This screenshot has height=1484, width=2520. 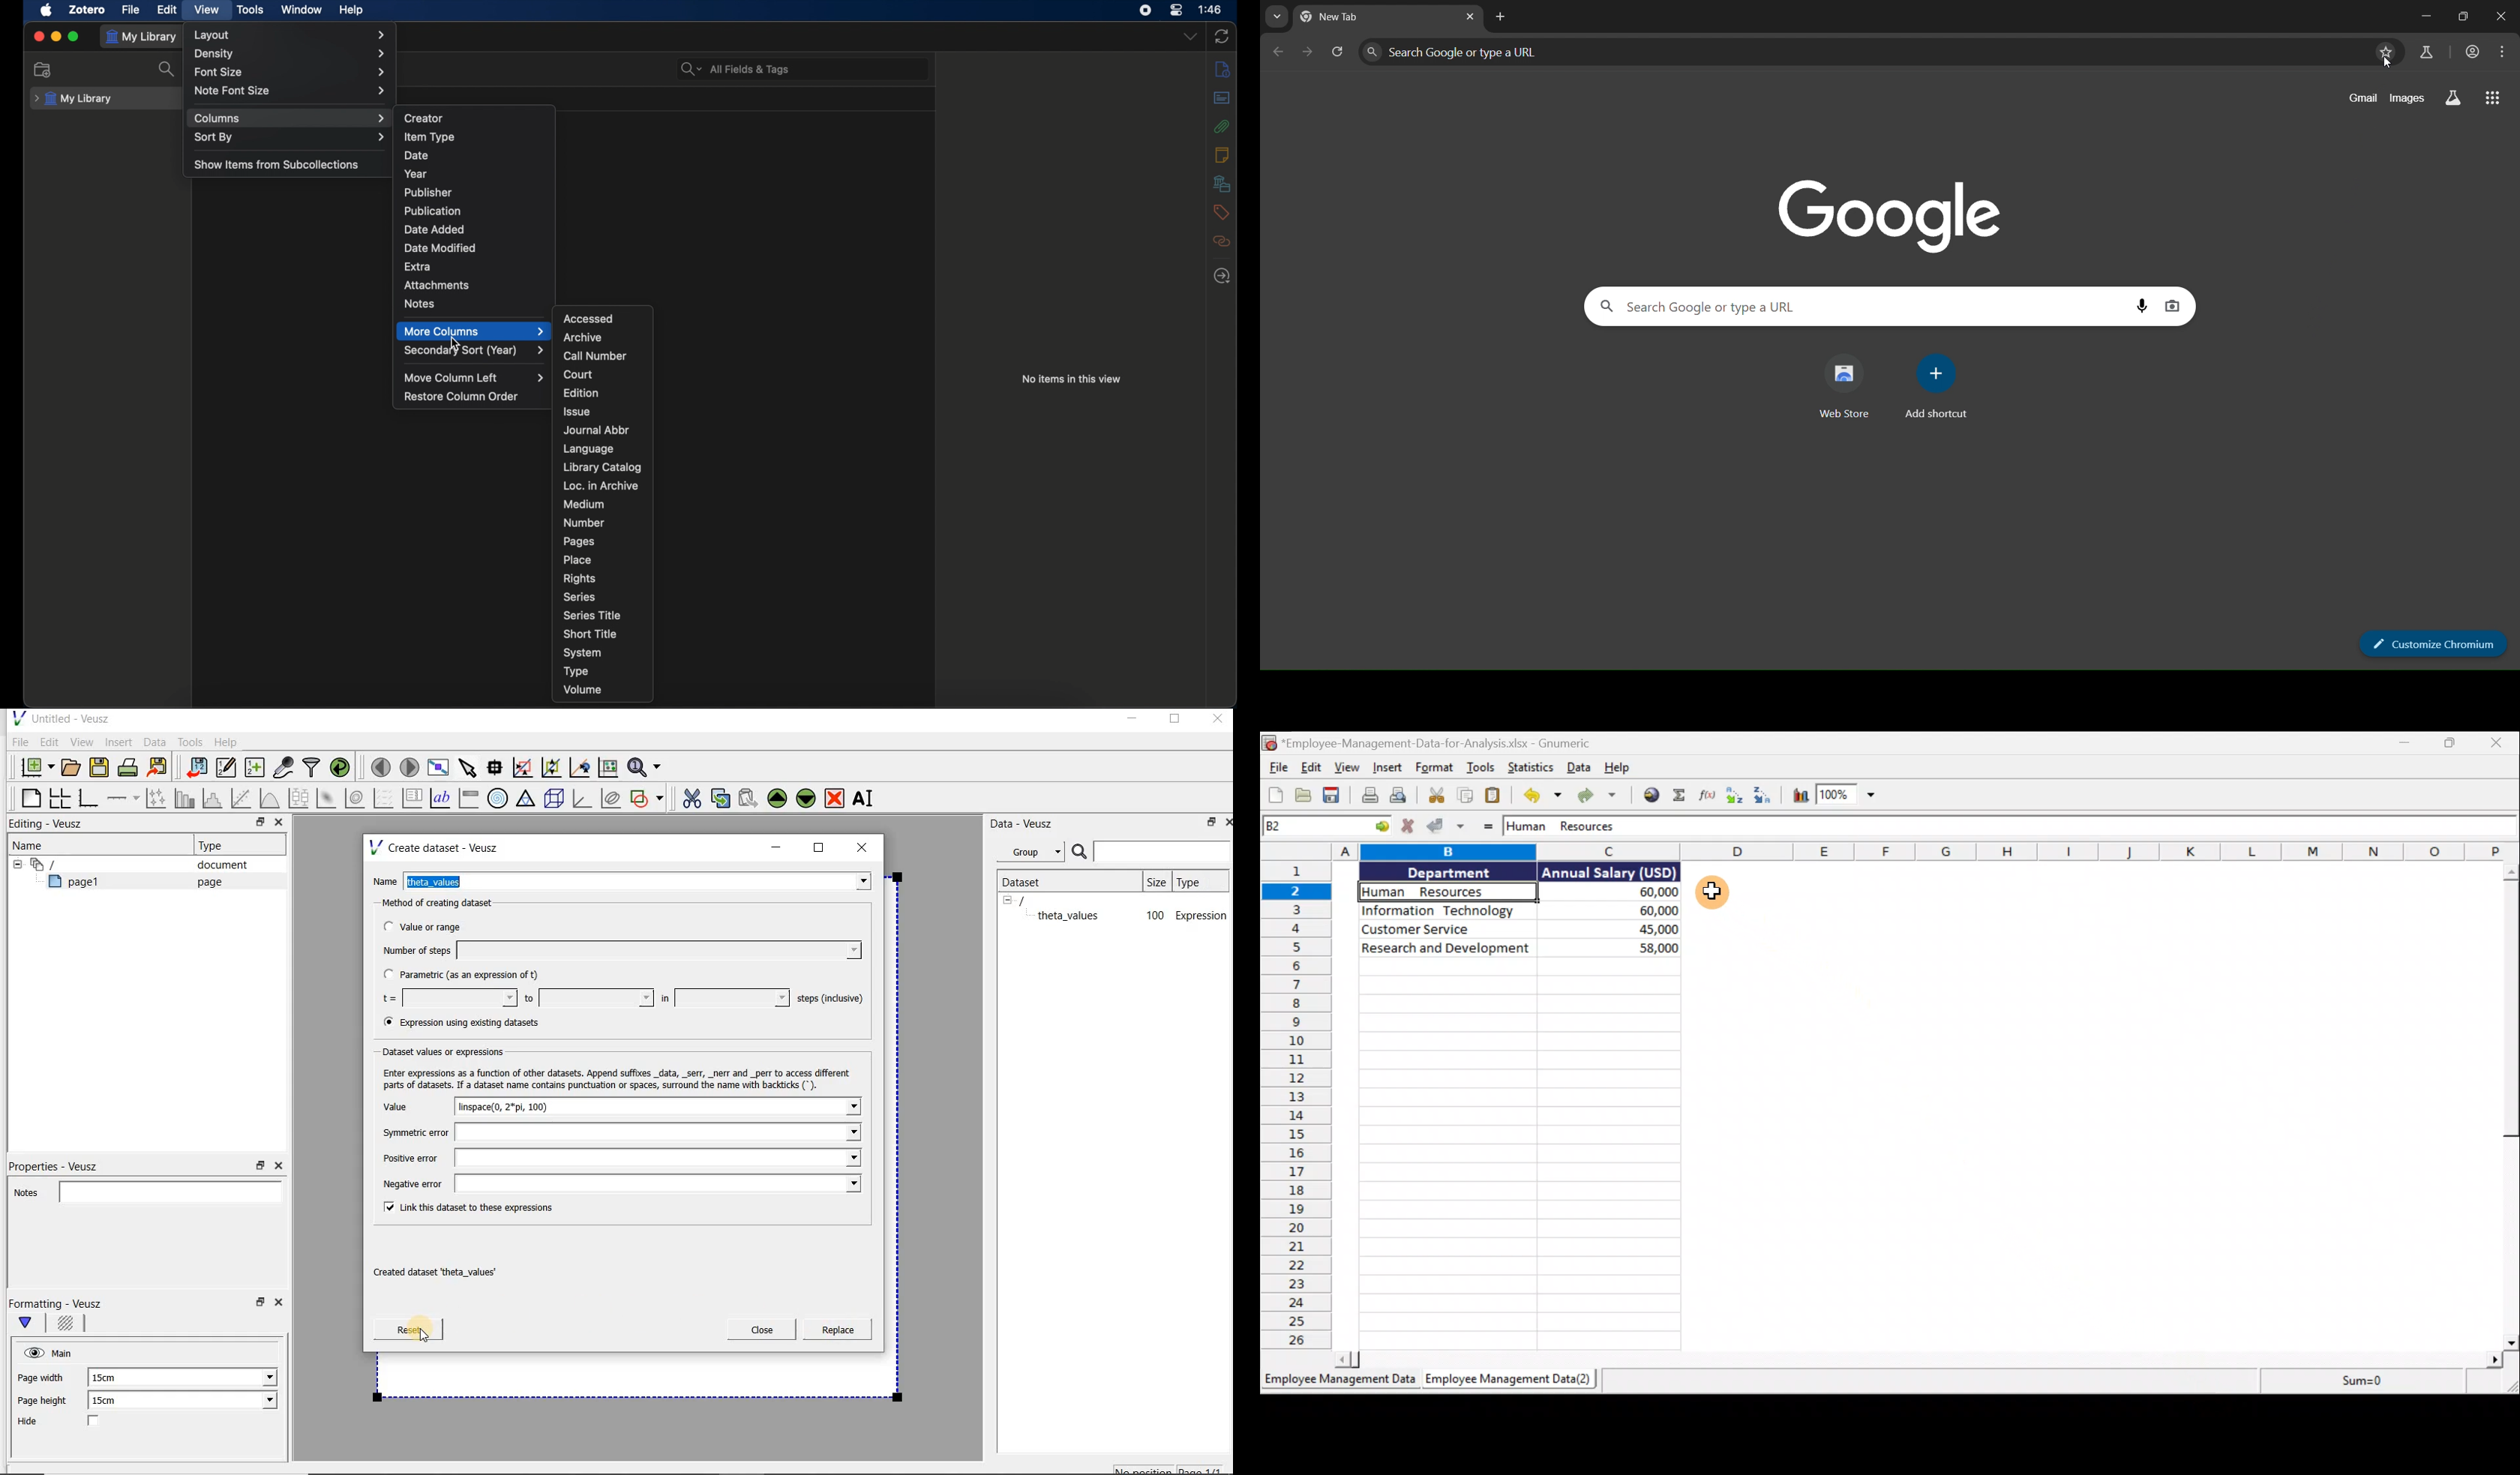 I want to click on Cut the selection, so click(x=1435, y=795).